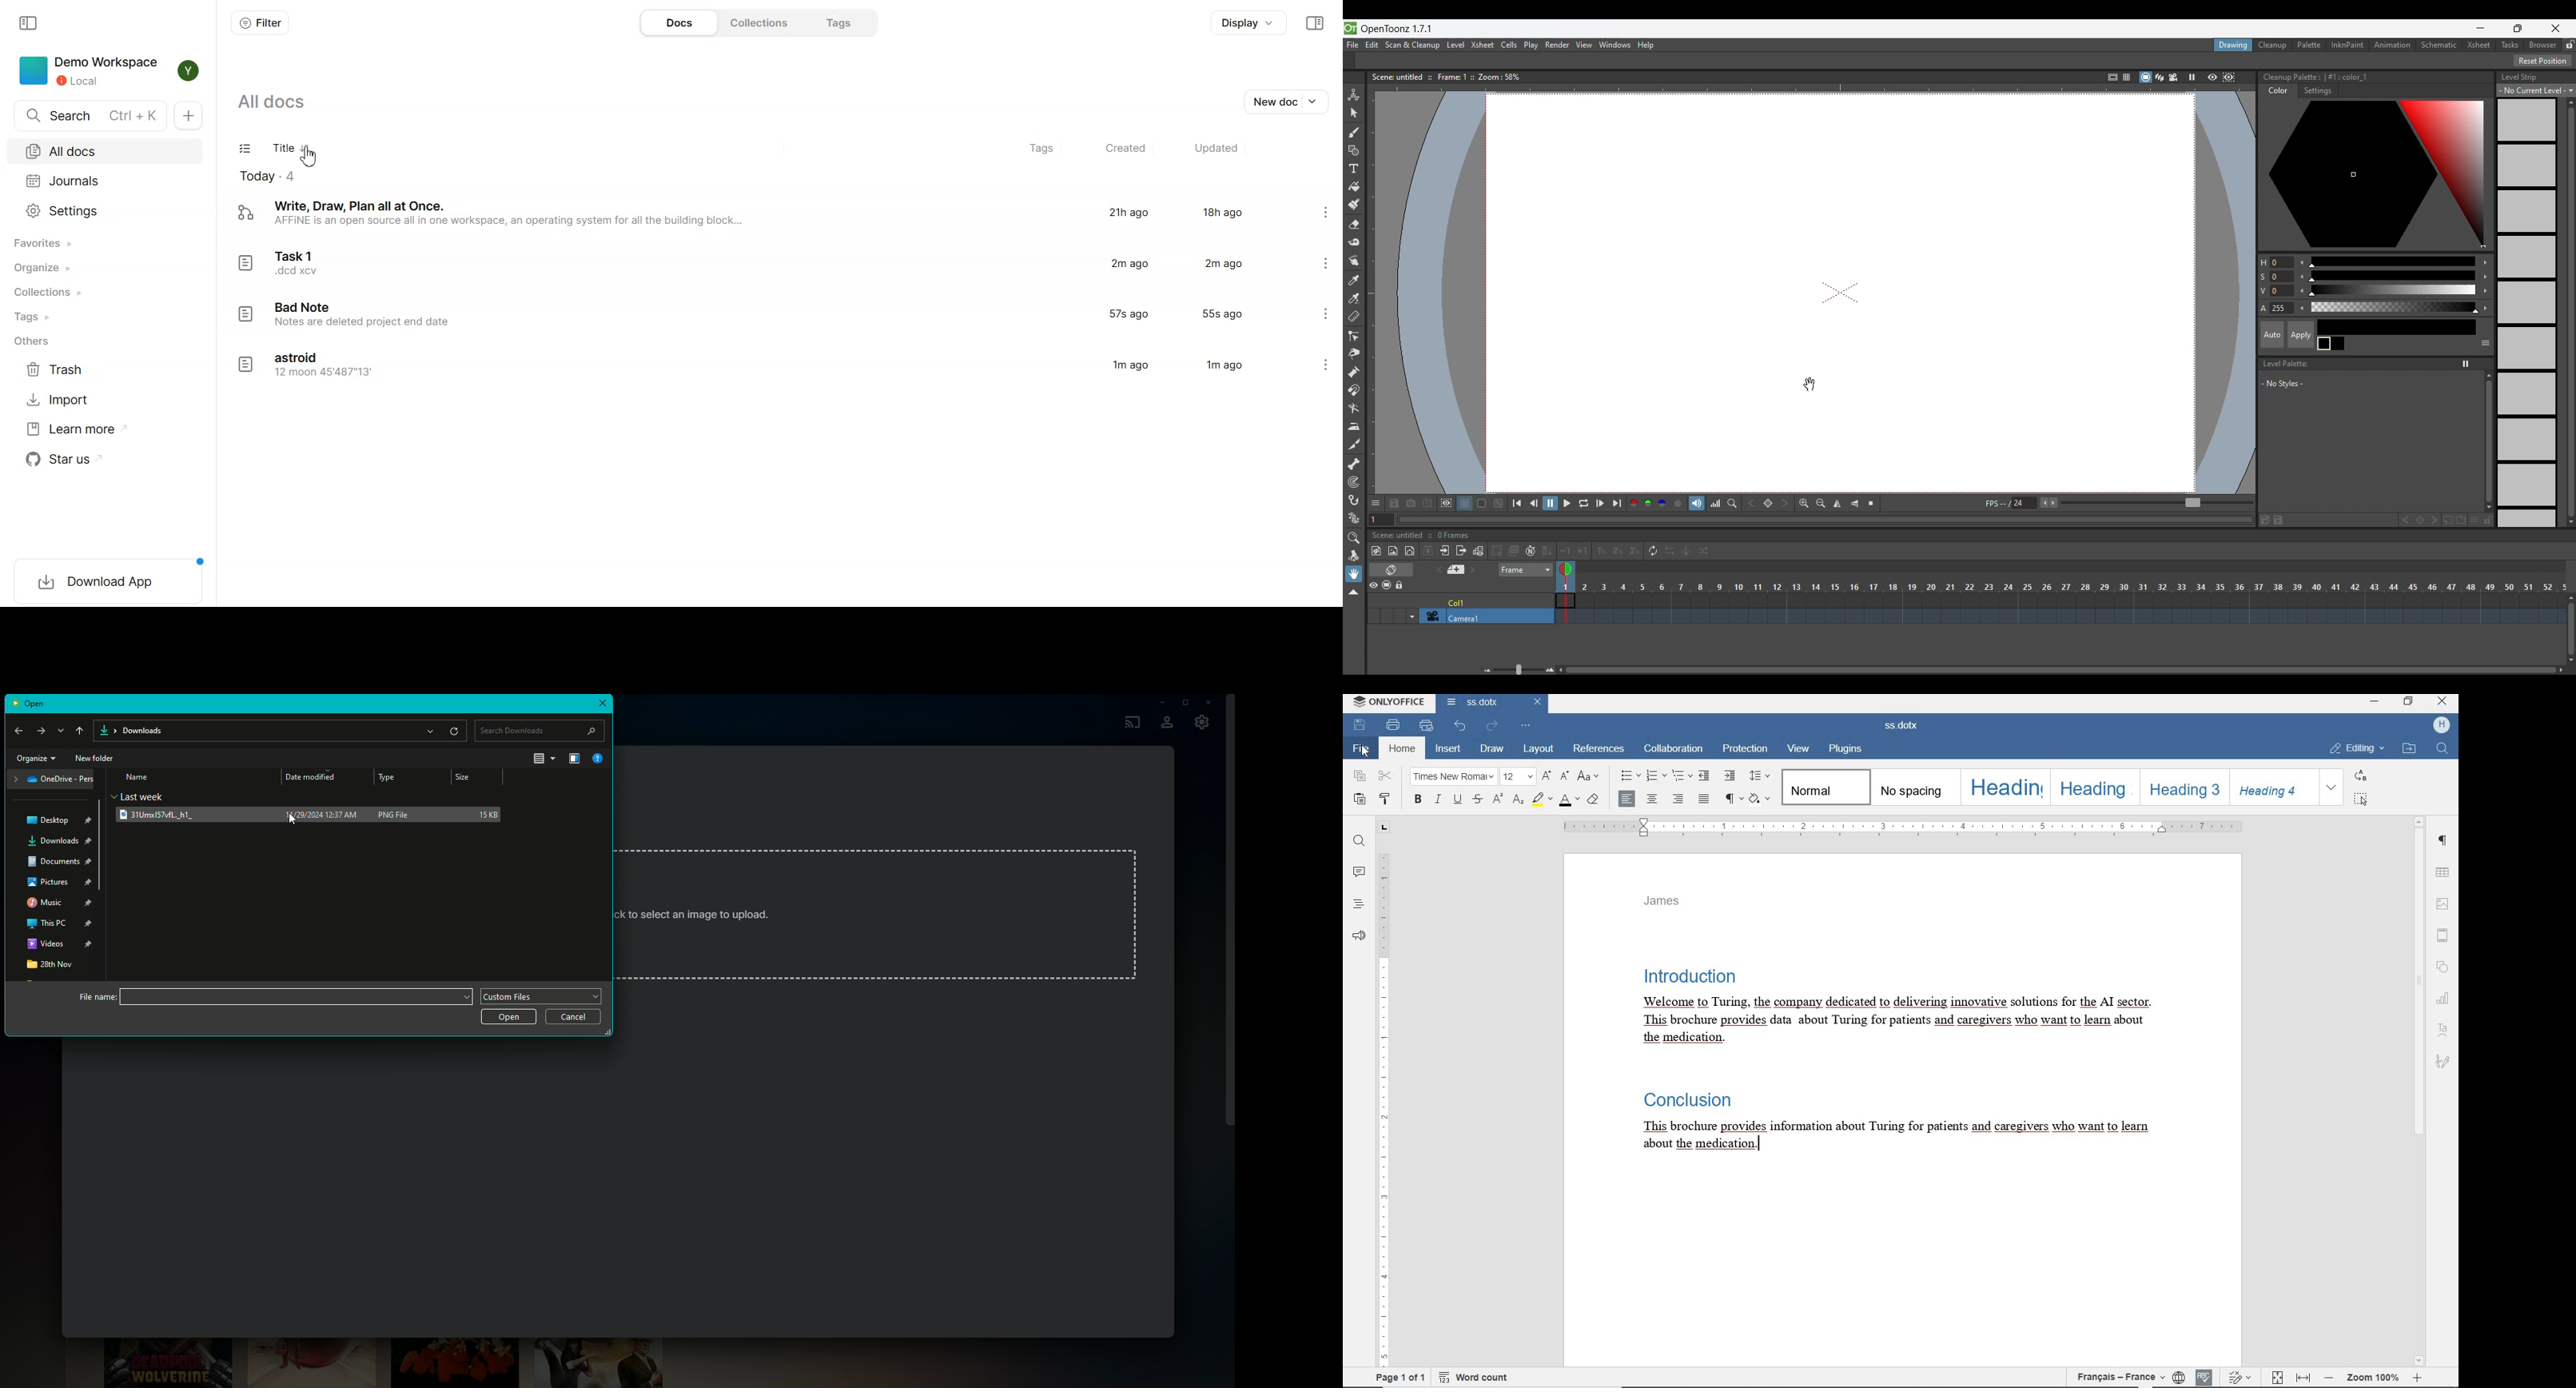 This screenshot has width=2576, height=1400. What do you see at coordinates (283, 149) in the screenshot?
I see `Title` at bounding box center [283, 149].